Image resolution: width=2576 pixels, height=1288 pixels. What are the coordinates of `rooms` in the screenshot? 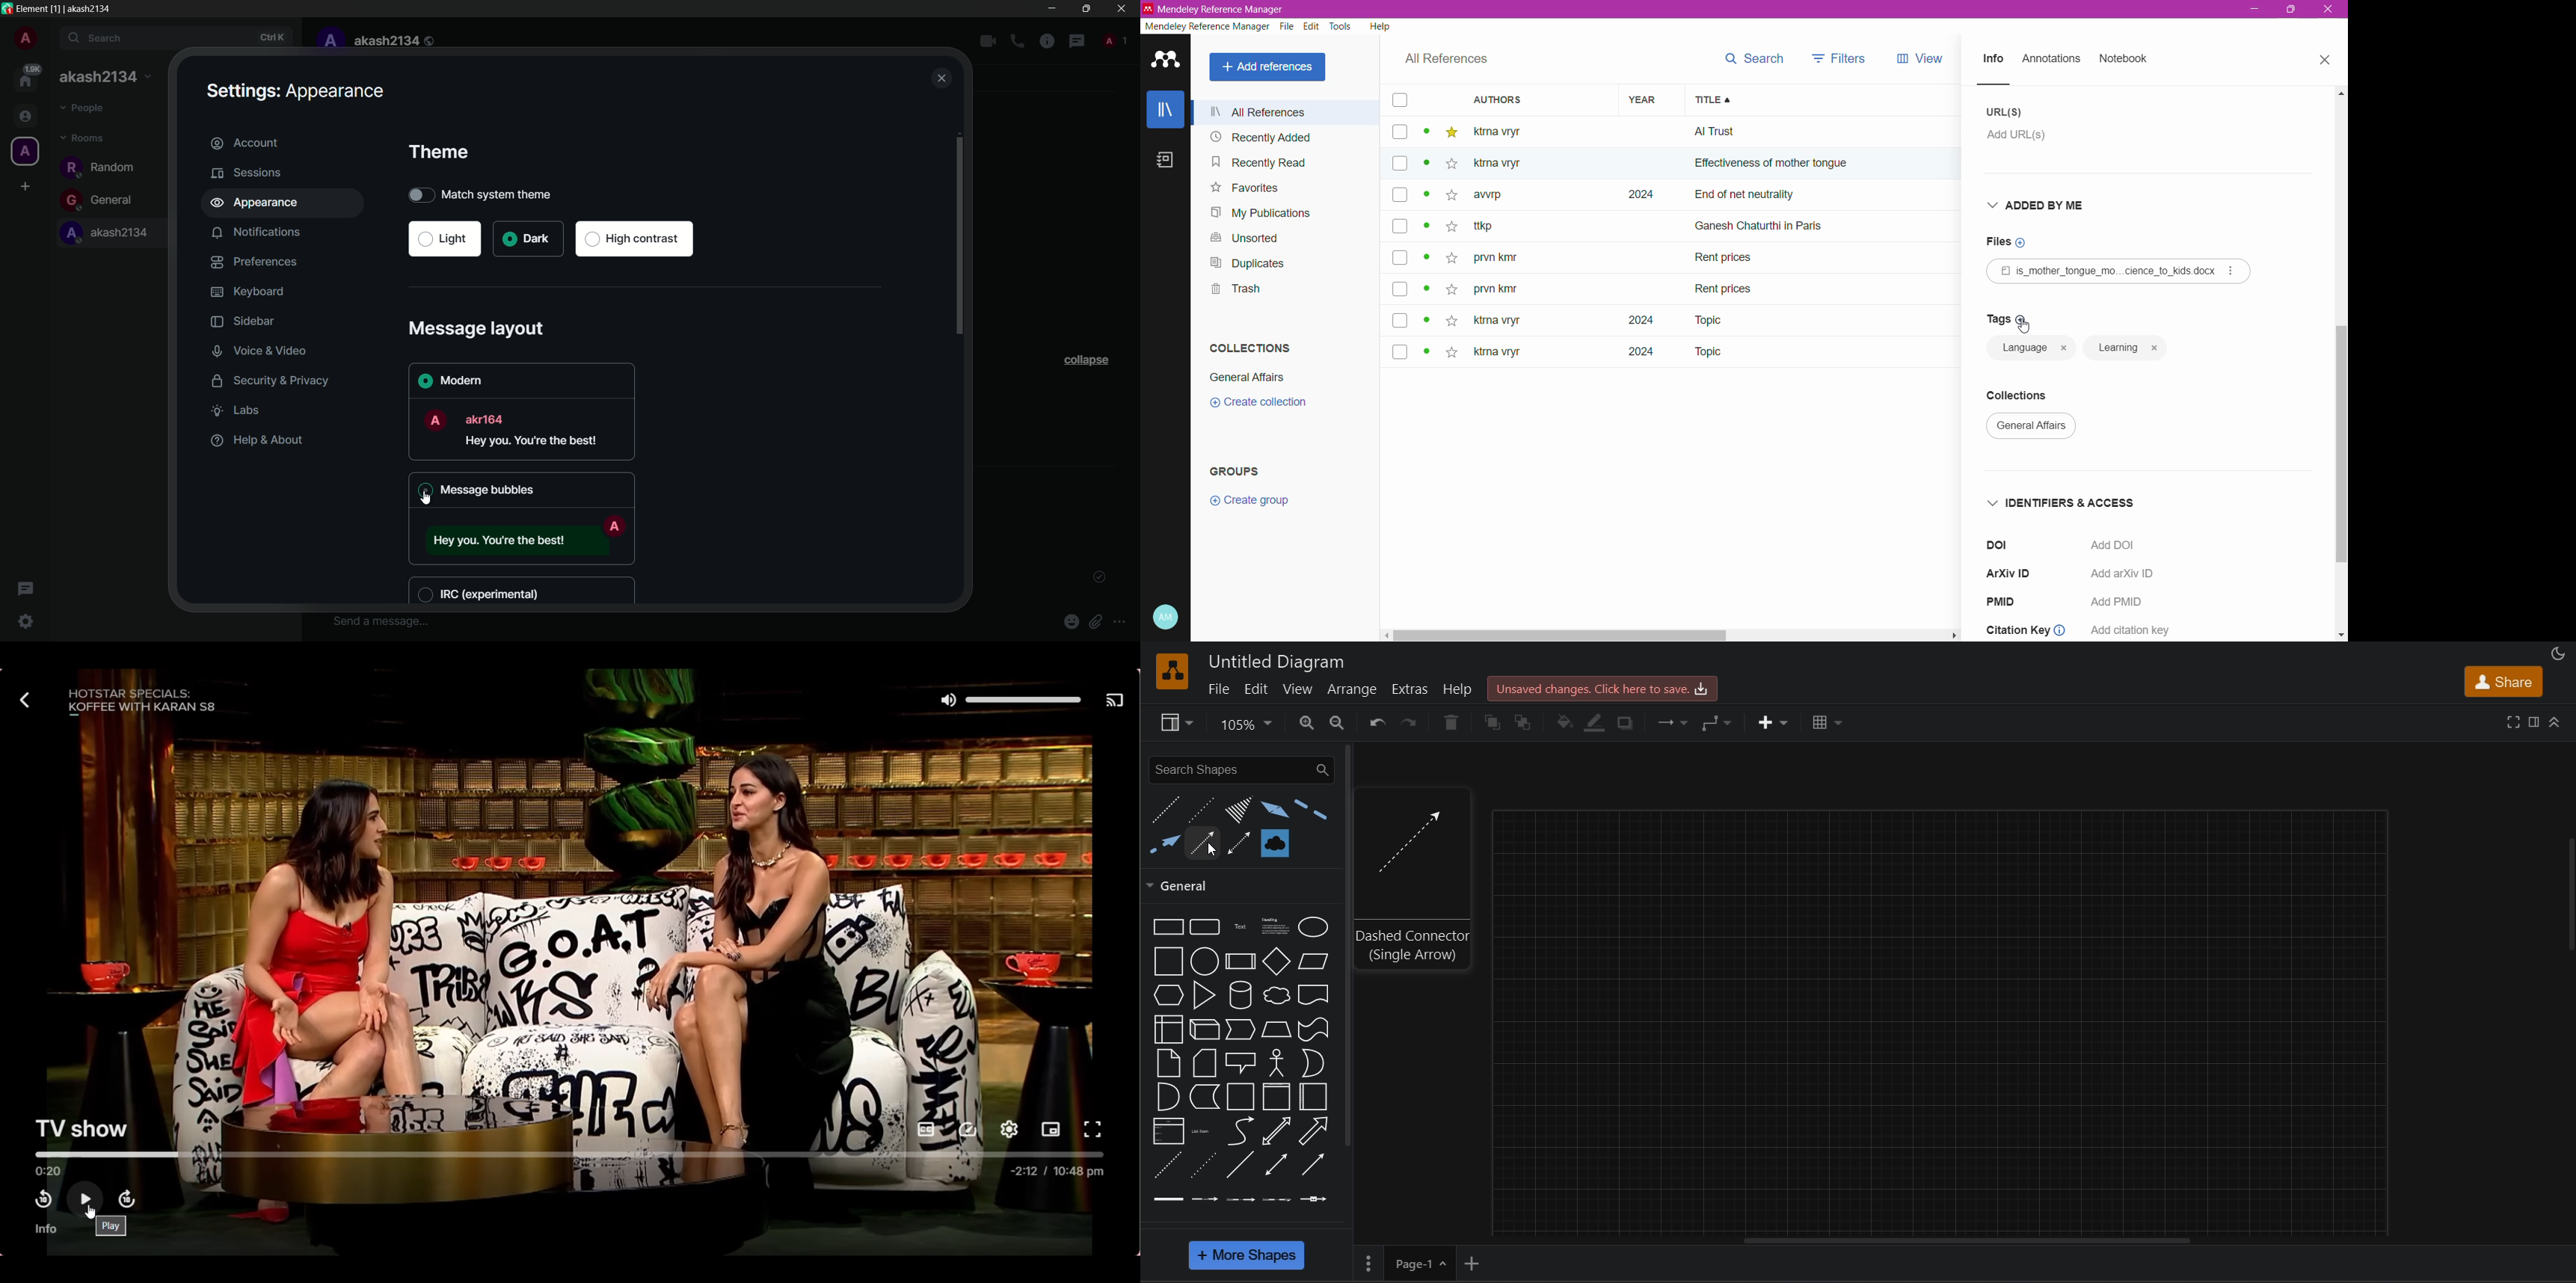 It's located at (83, 139).